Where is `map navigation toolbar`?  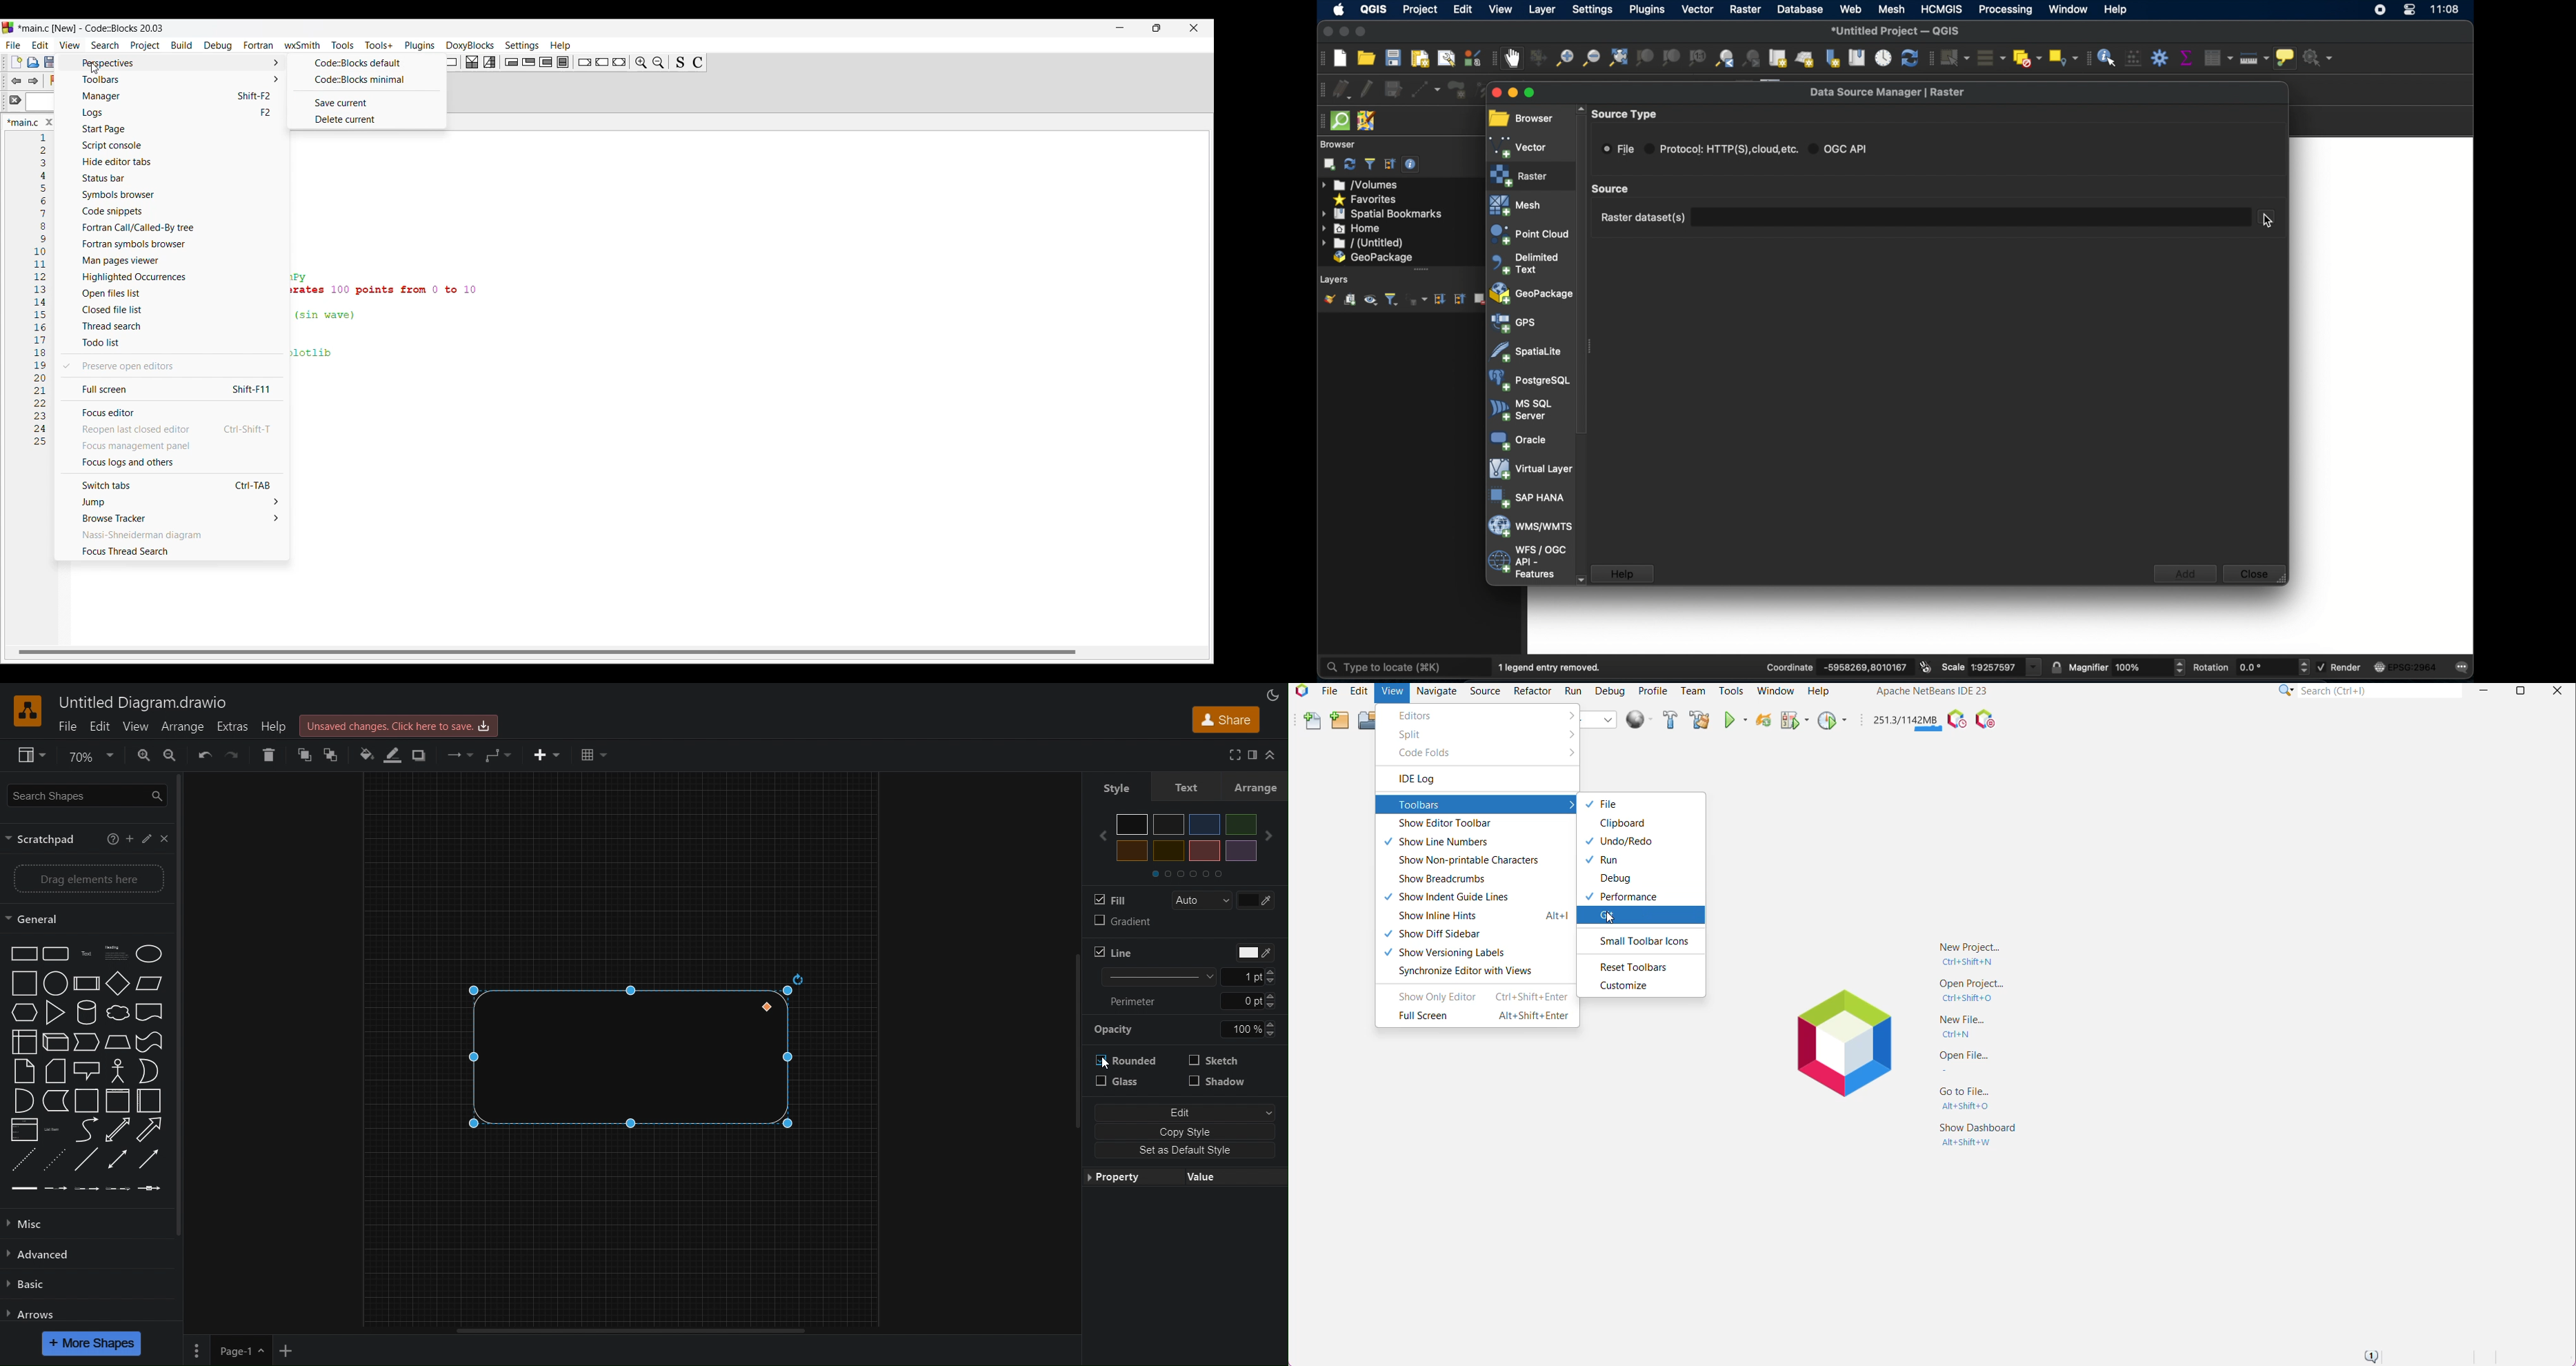
map navigation toolbar is located at coordinates (1494, 58).